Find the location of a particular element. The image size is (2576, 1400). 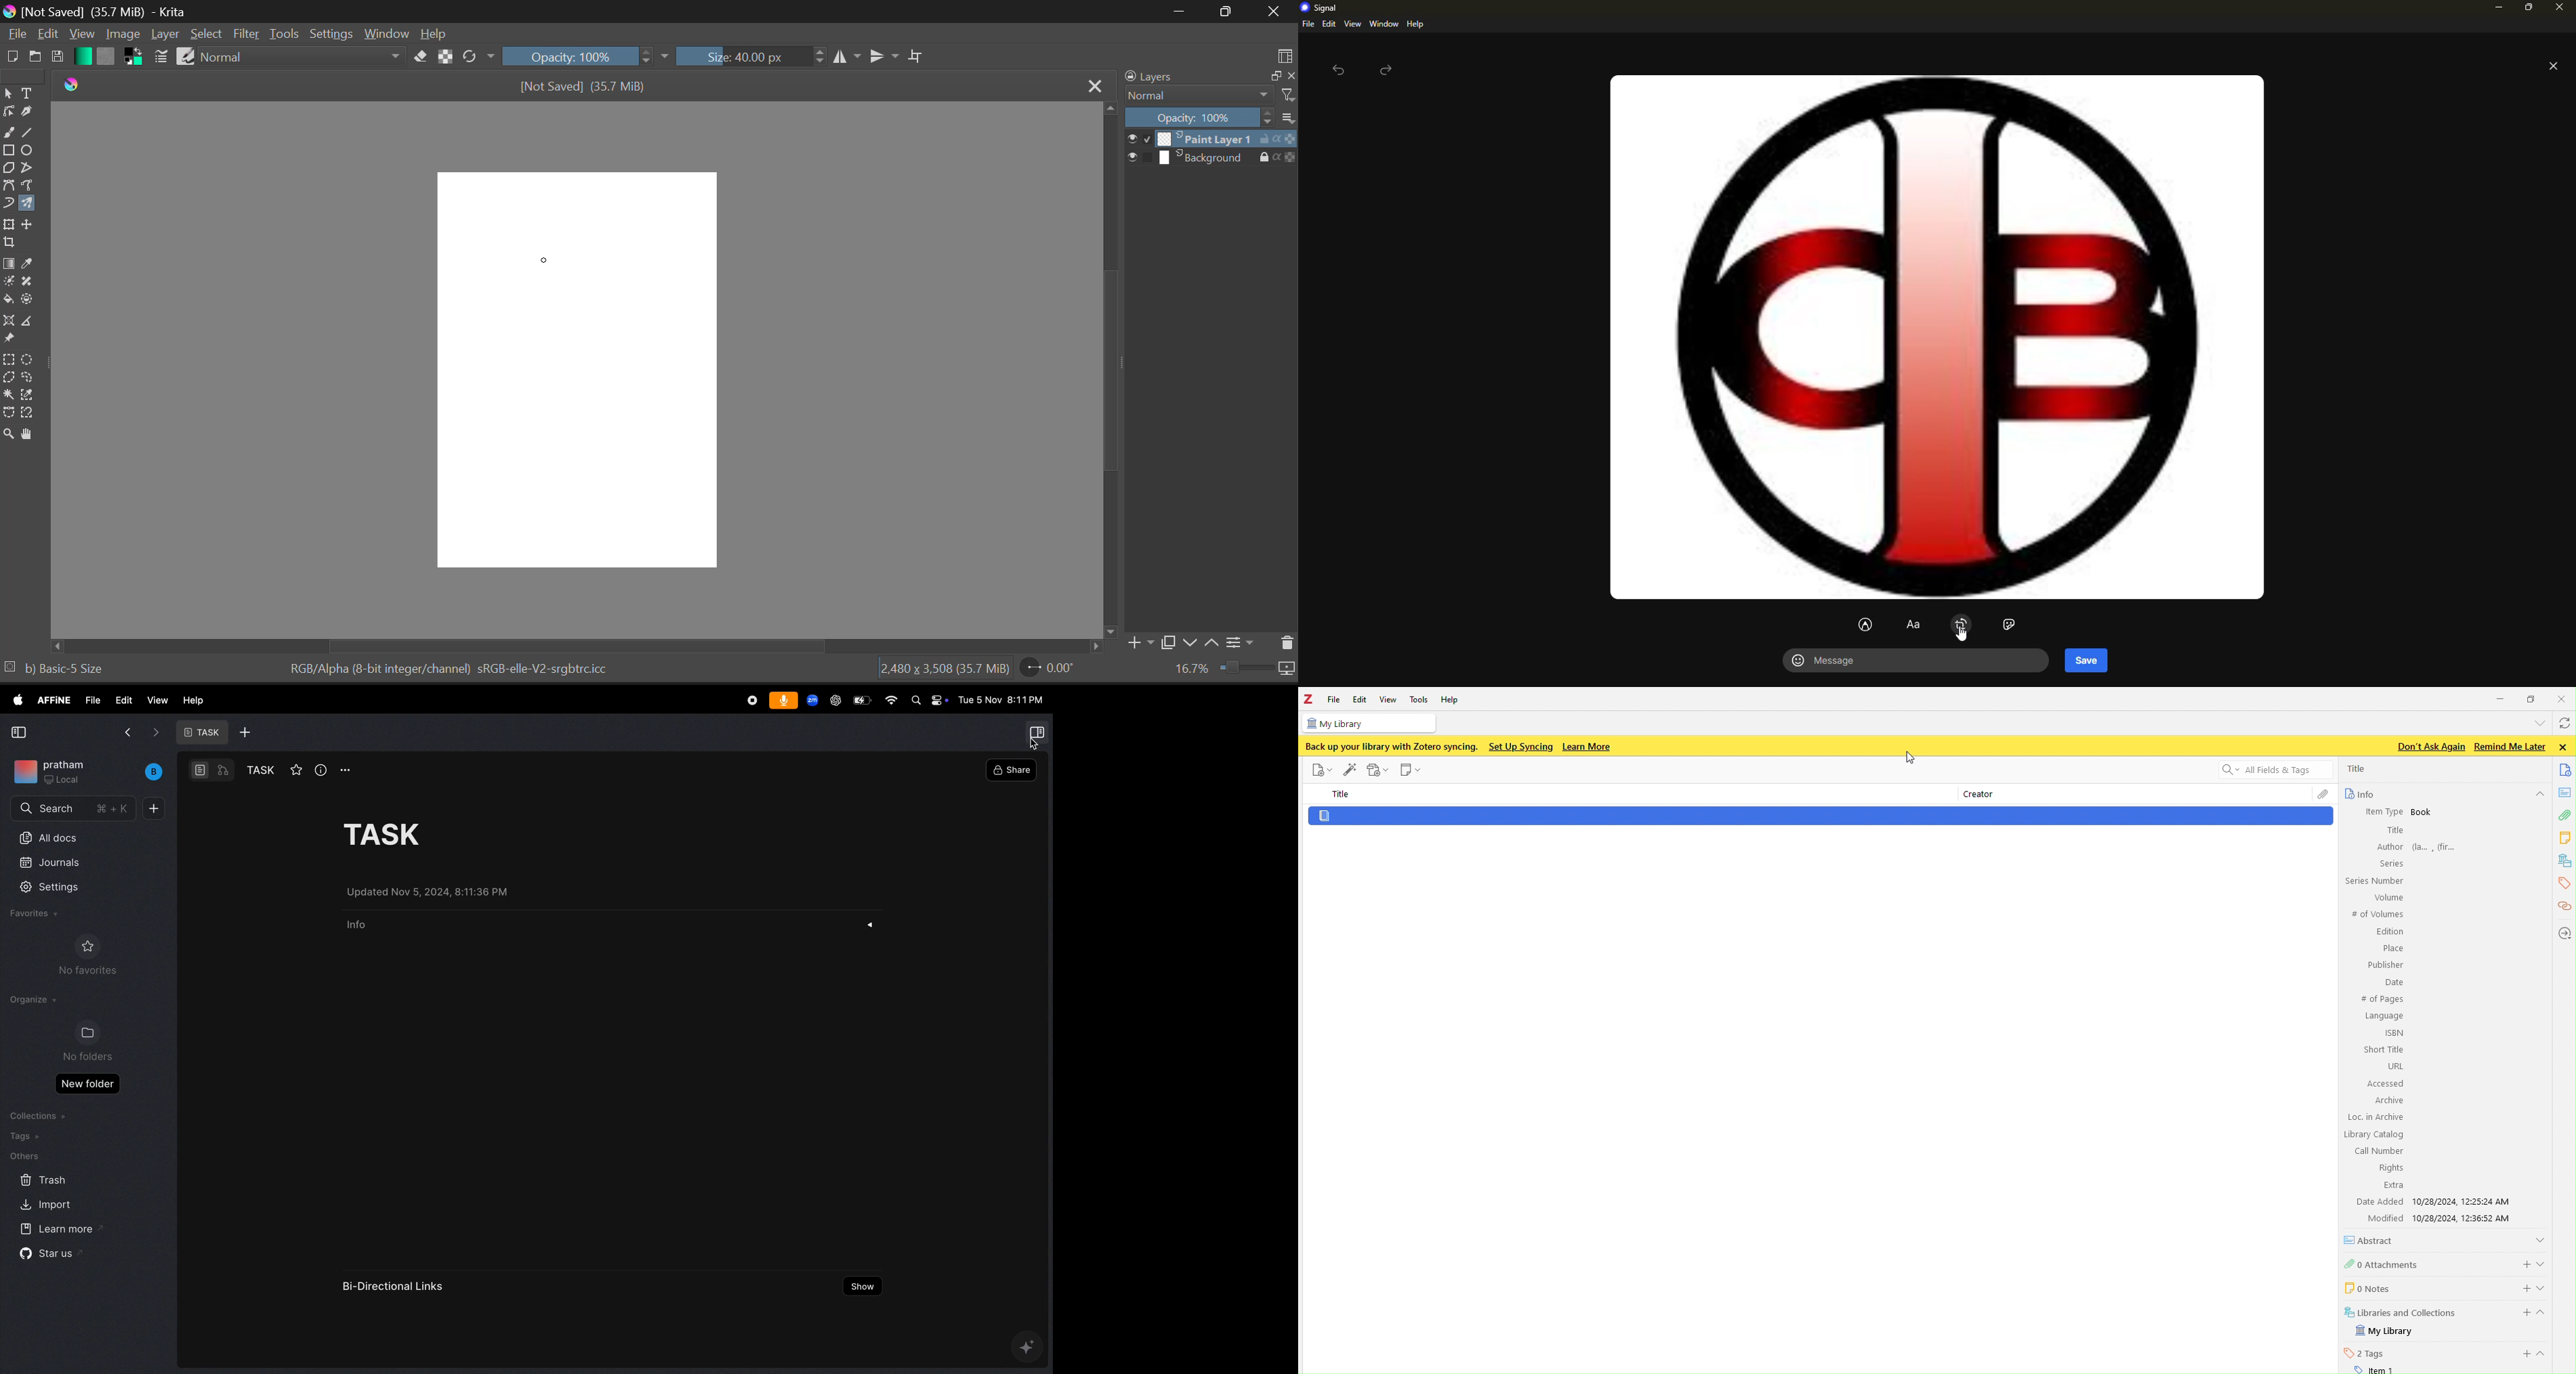

zoom is located at coordinates (813, 702).